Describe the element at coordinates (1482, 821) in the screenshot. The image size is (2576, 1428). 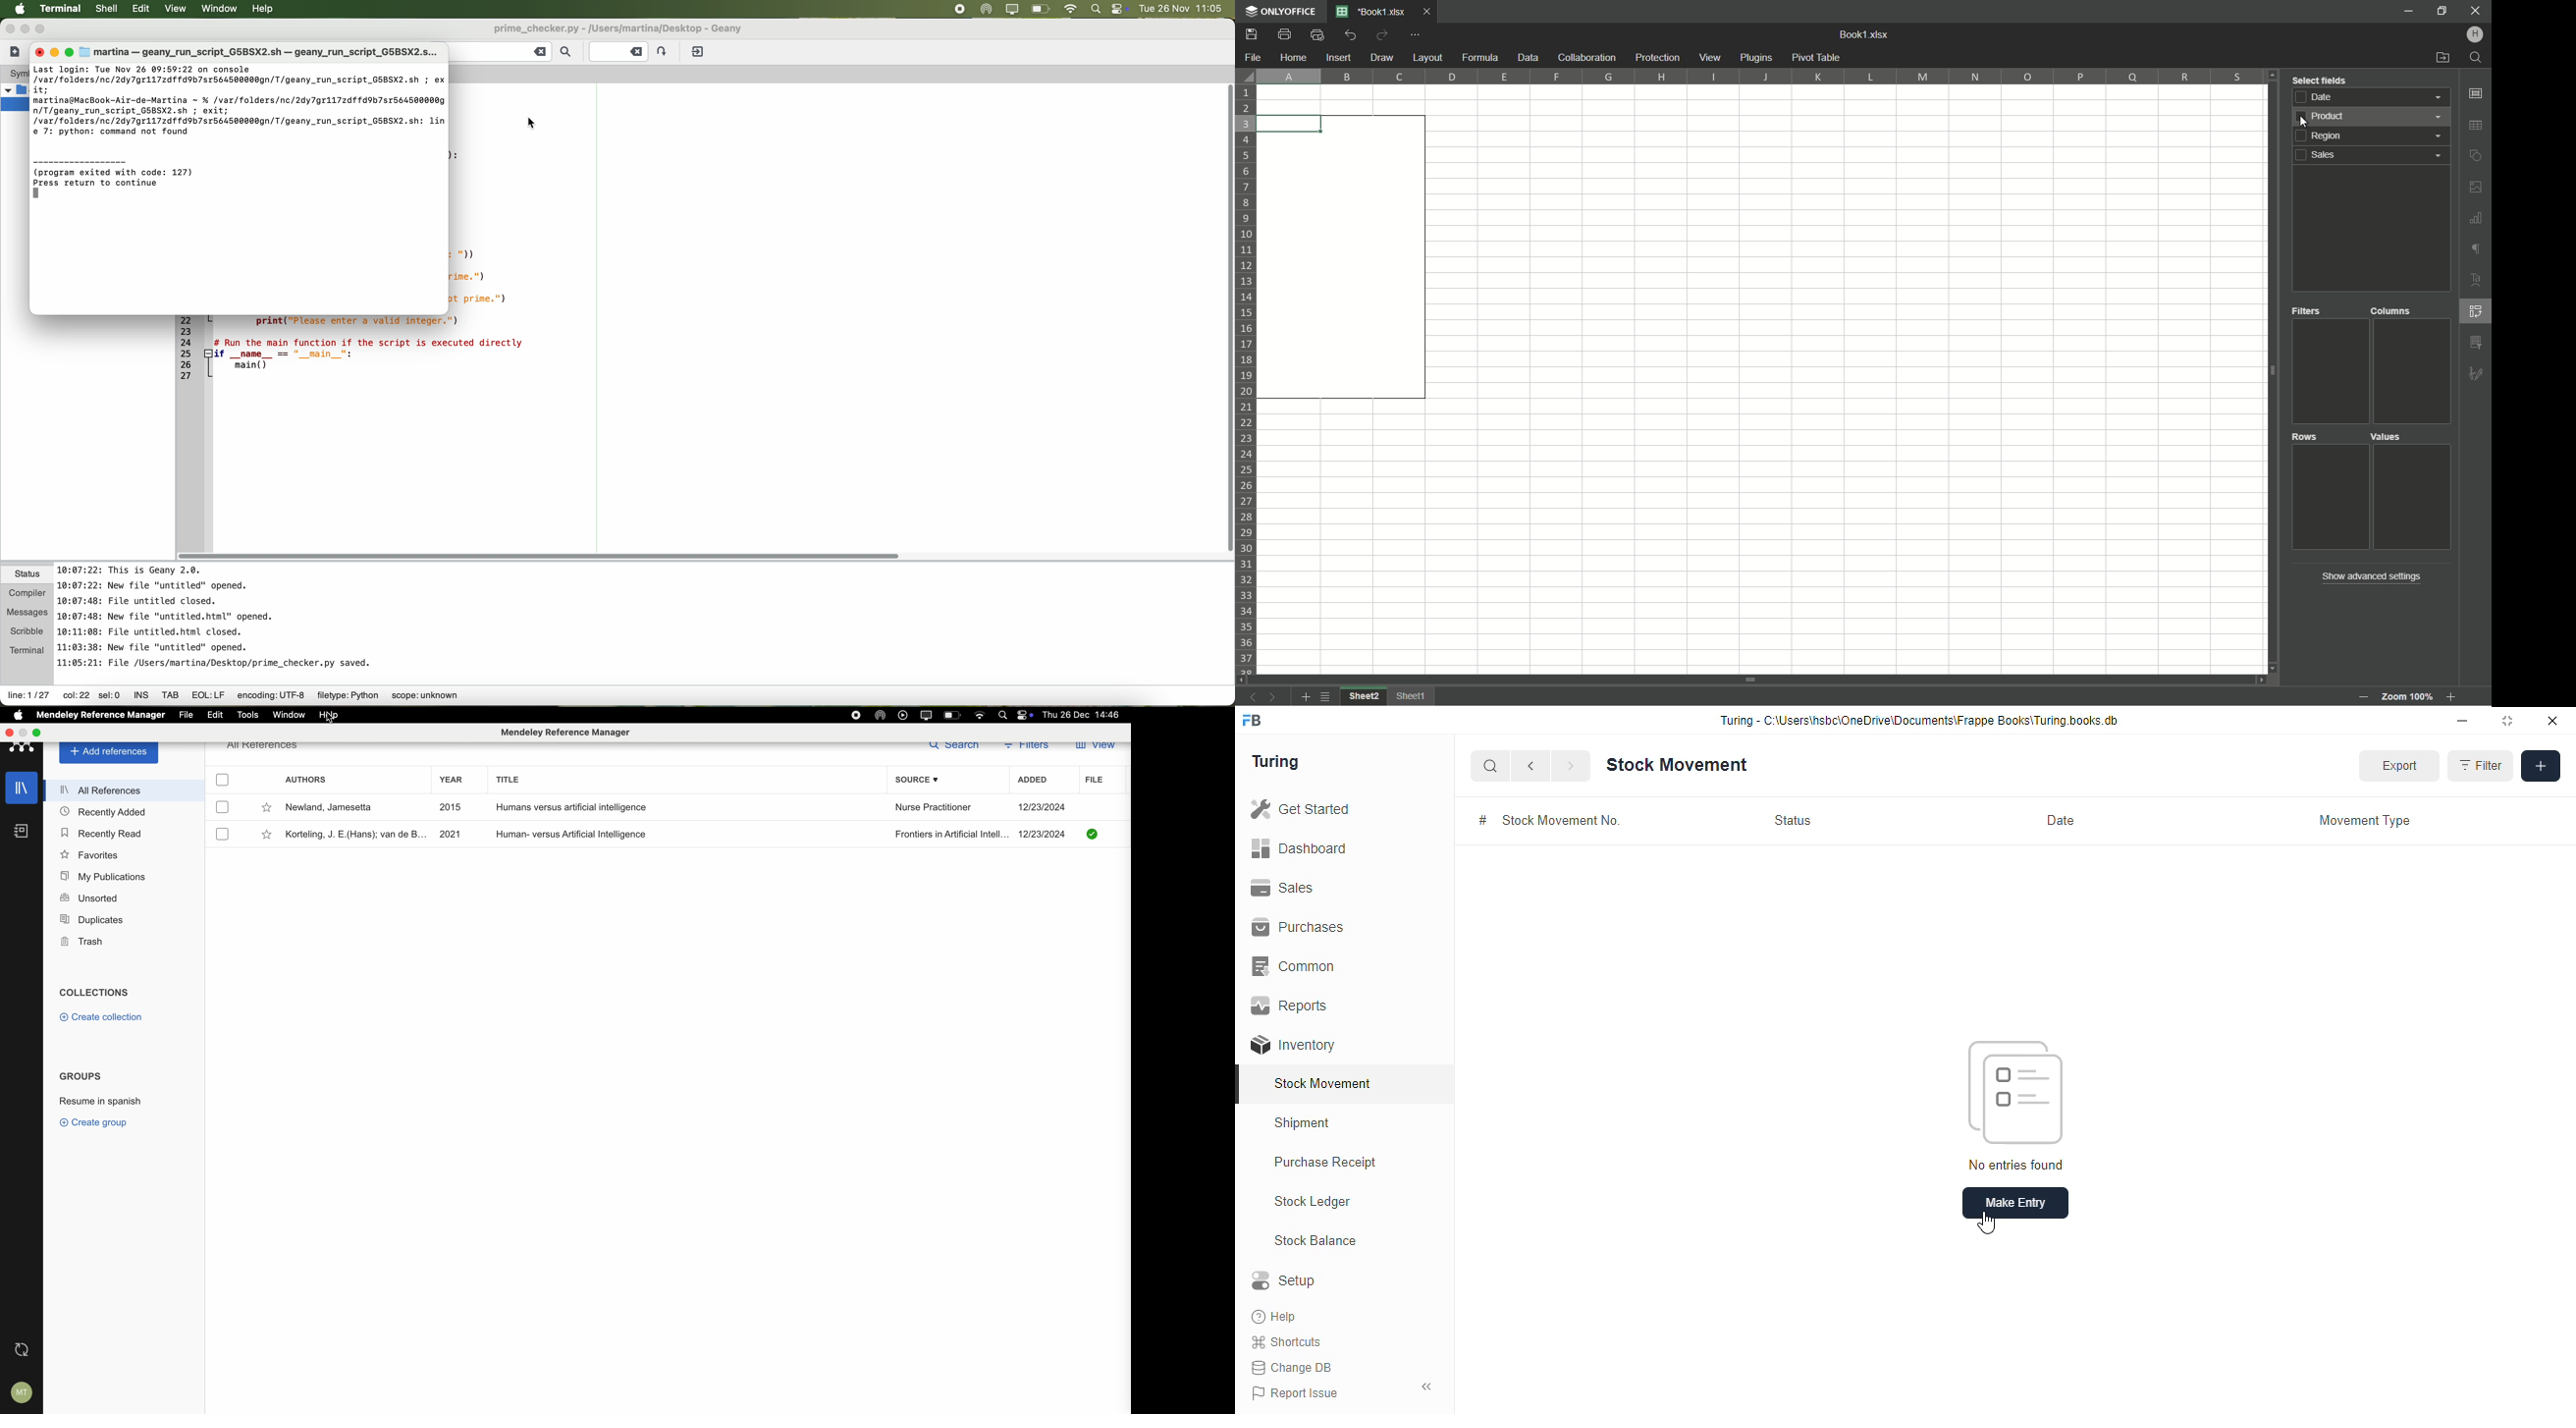
I see `#` at that location.